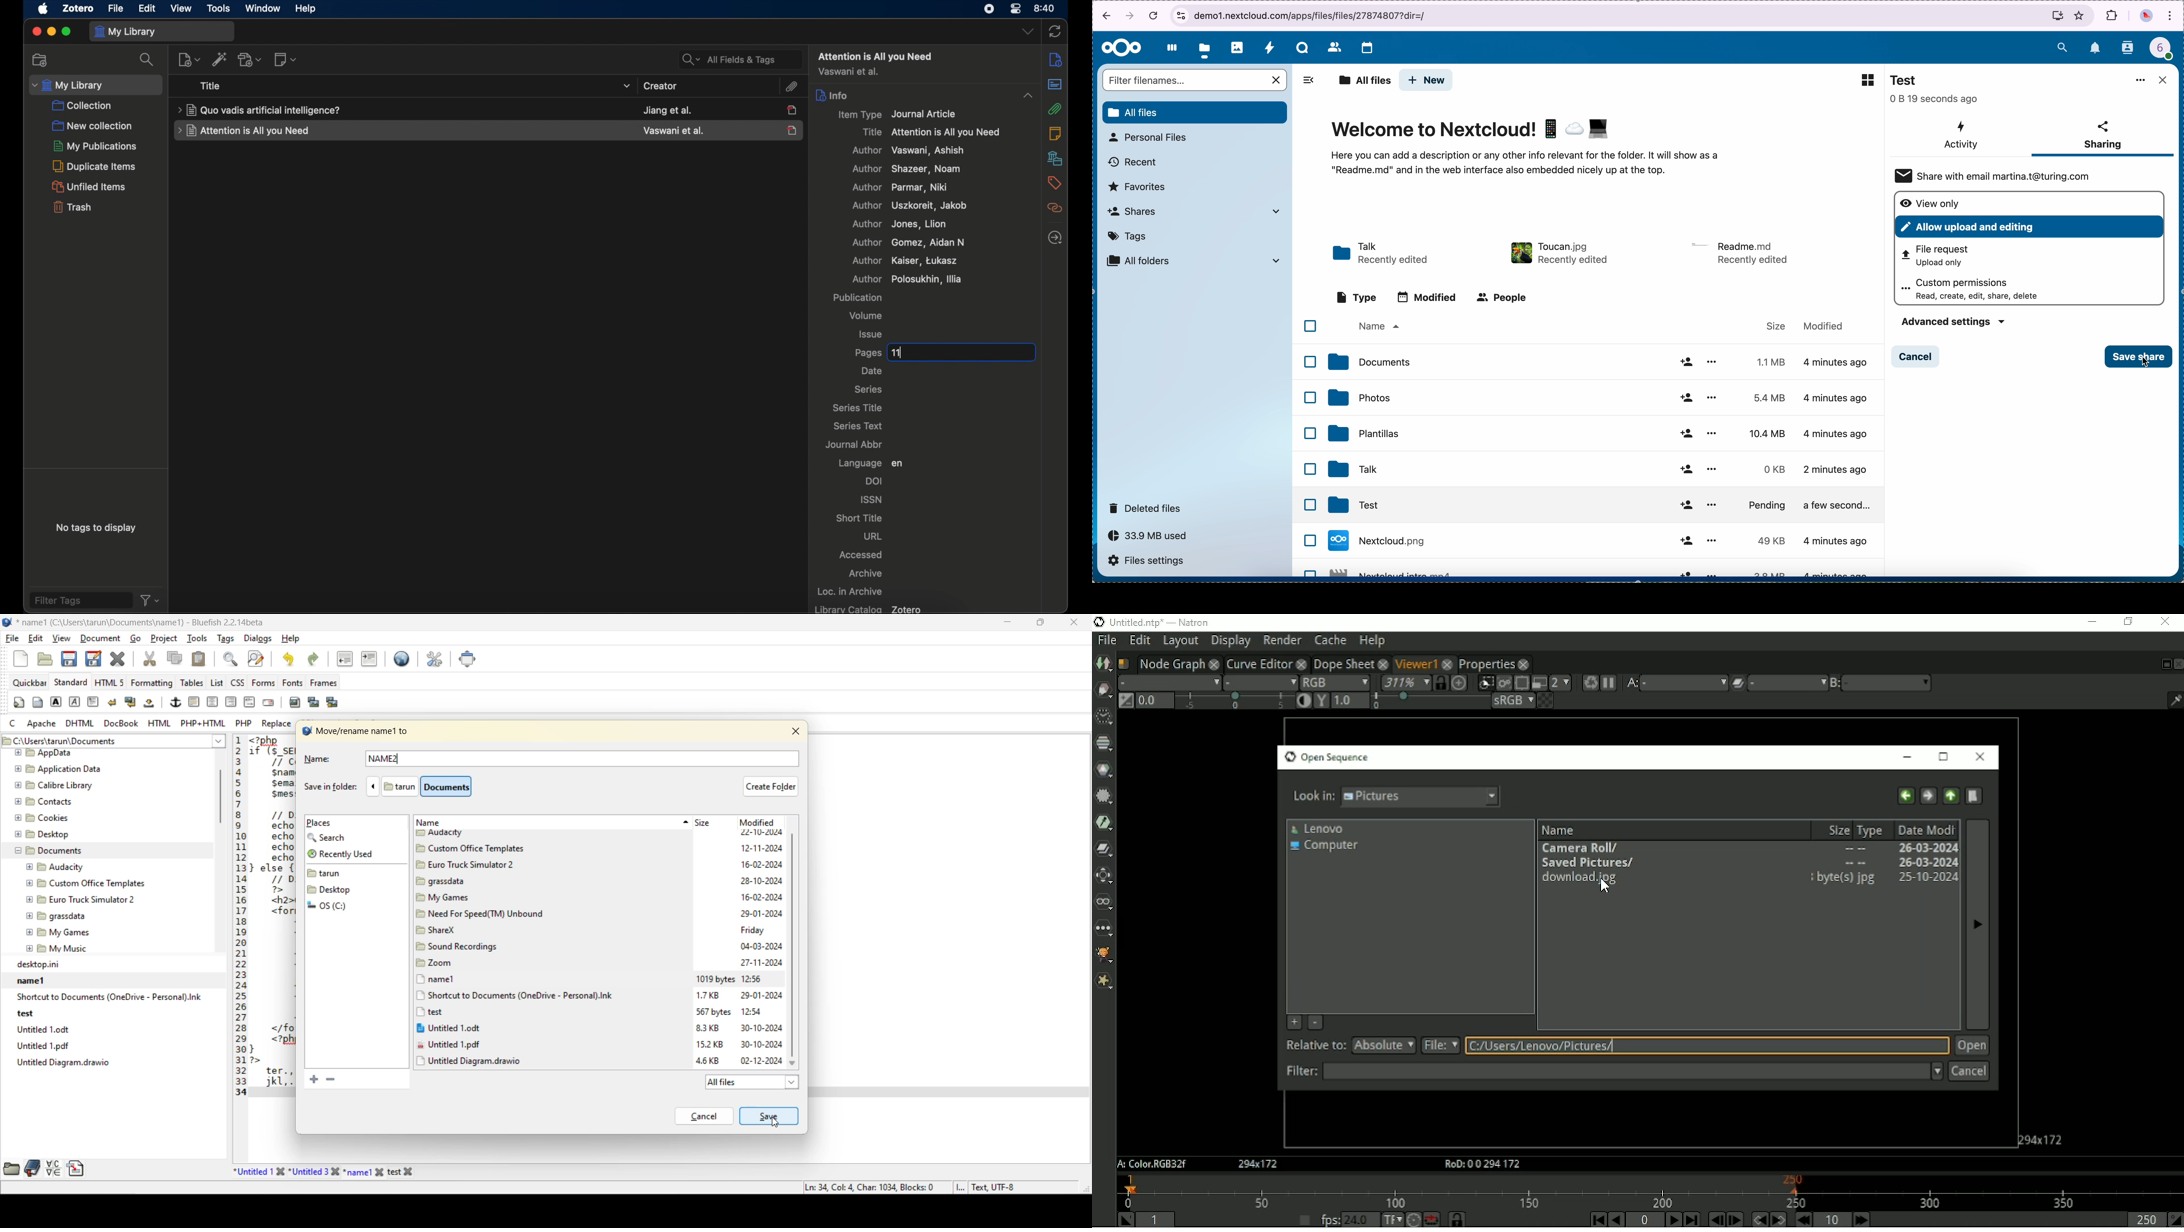 This screenshot has width=2184, height=1232. What do you see at coordinates (898, 352) in the screenshot?
I see `11` at bounding box center [898, 352].